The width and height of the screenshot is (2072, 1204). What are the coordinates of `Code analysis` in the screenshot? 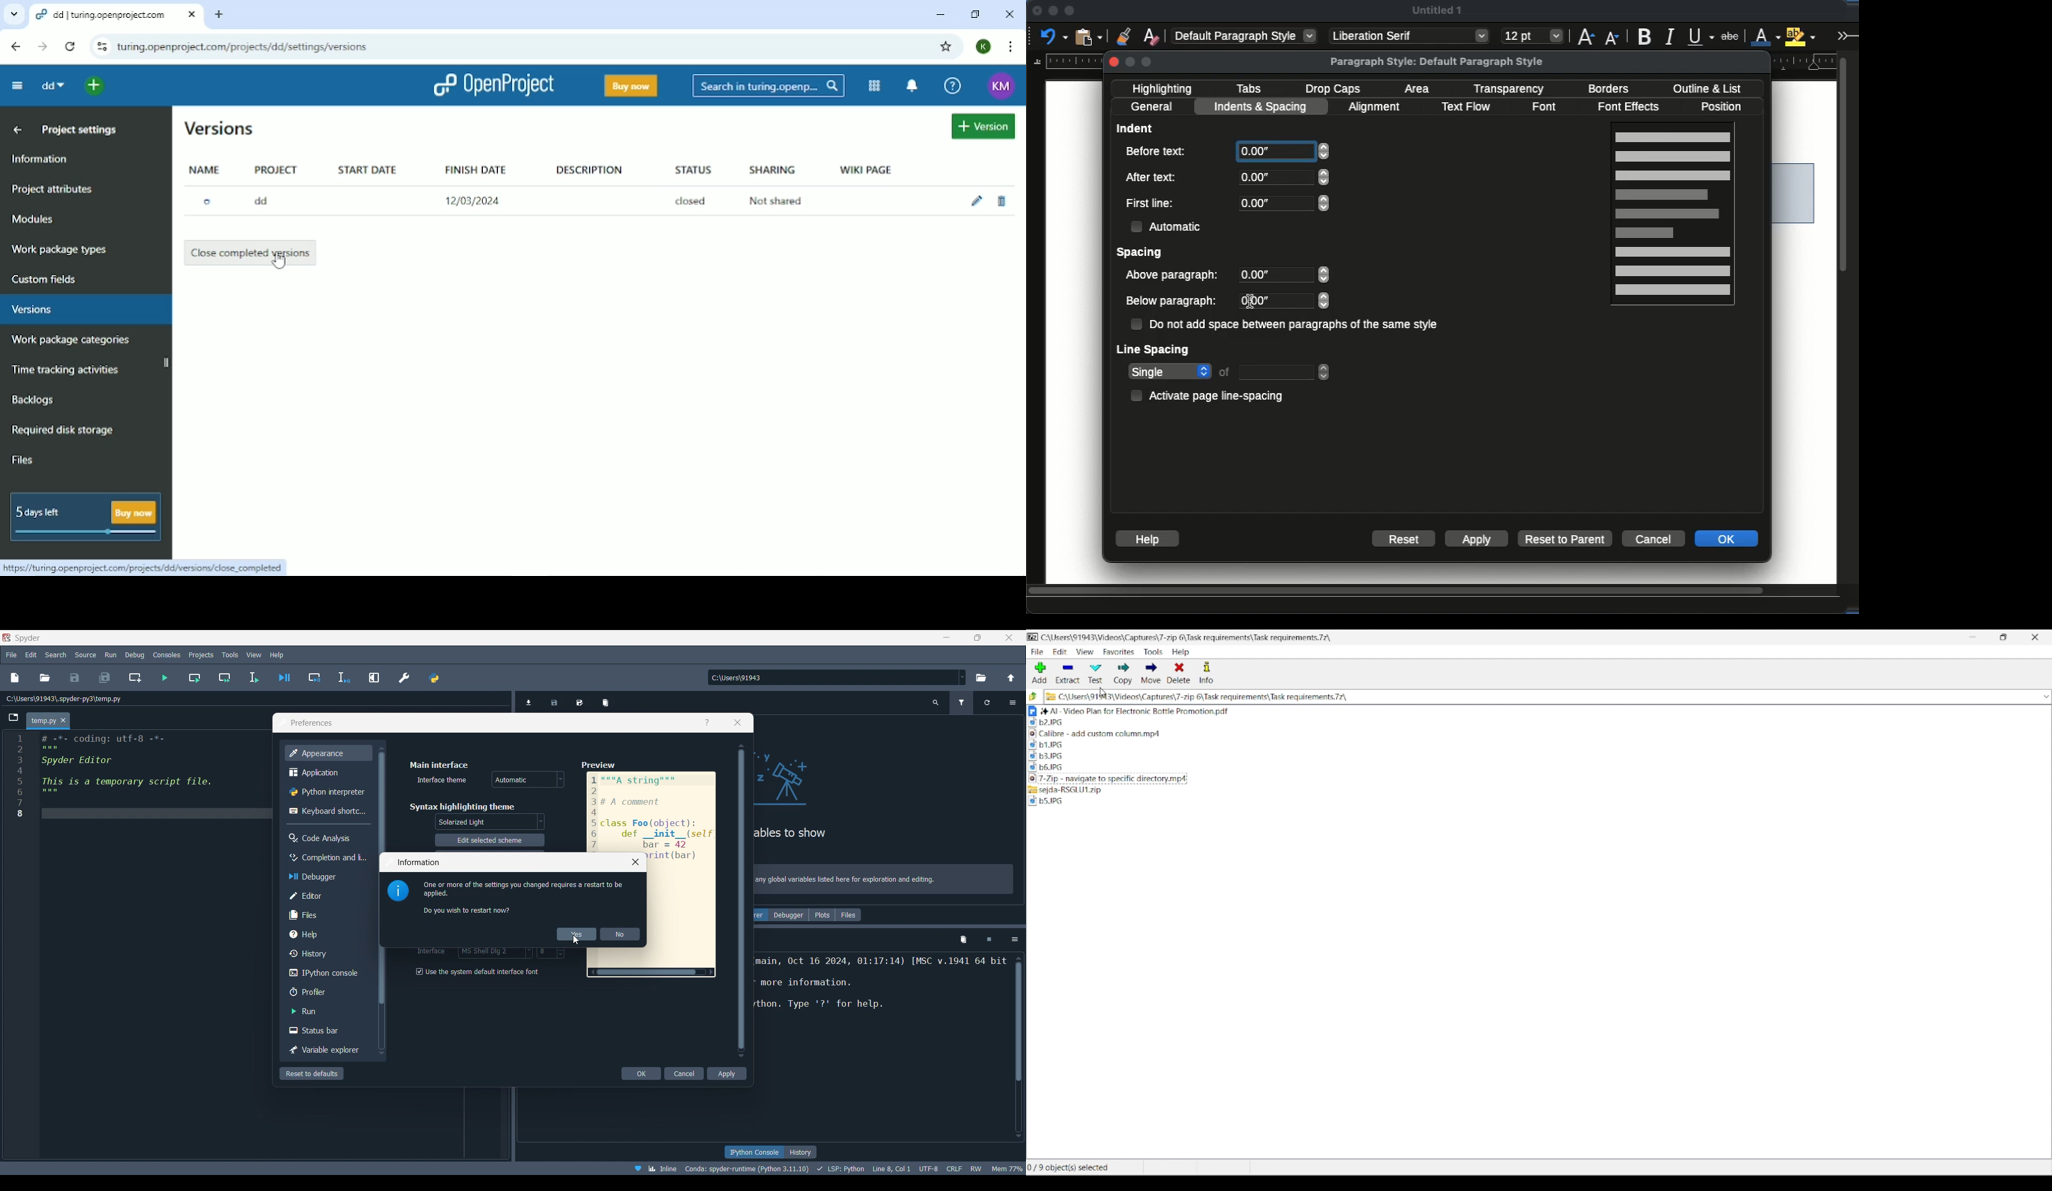 It's located at (327, 838).